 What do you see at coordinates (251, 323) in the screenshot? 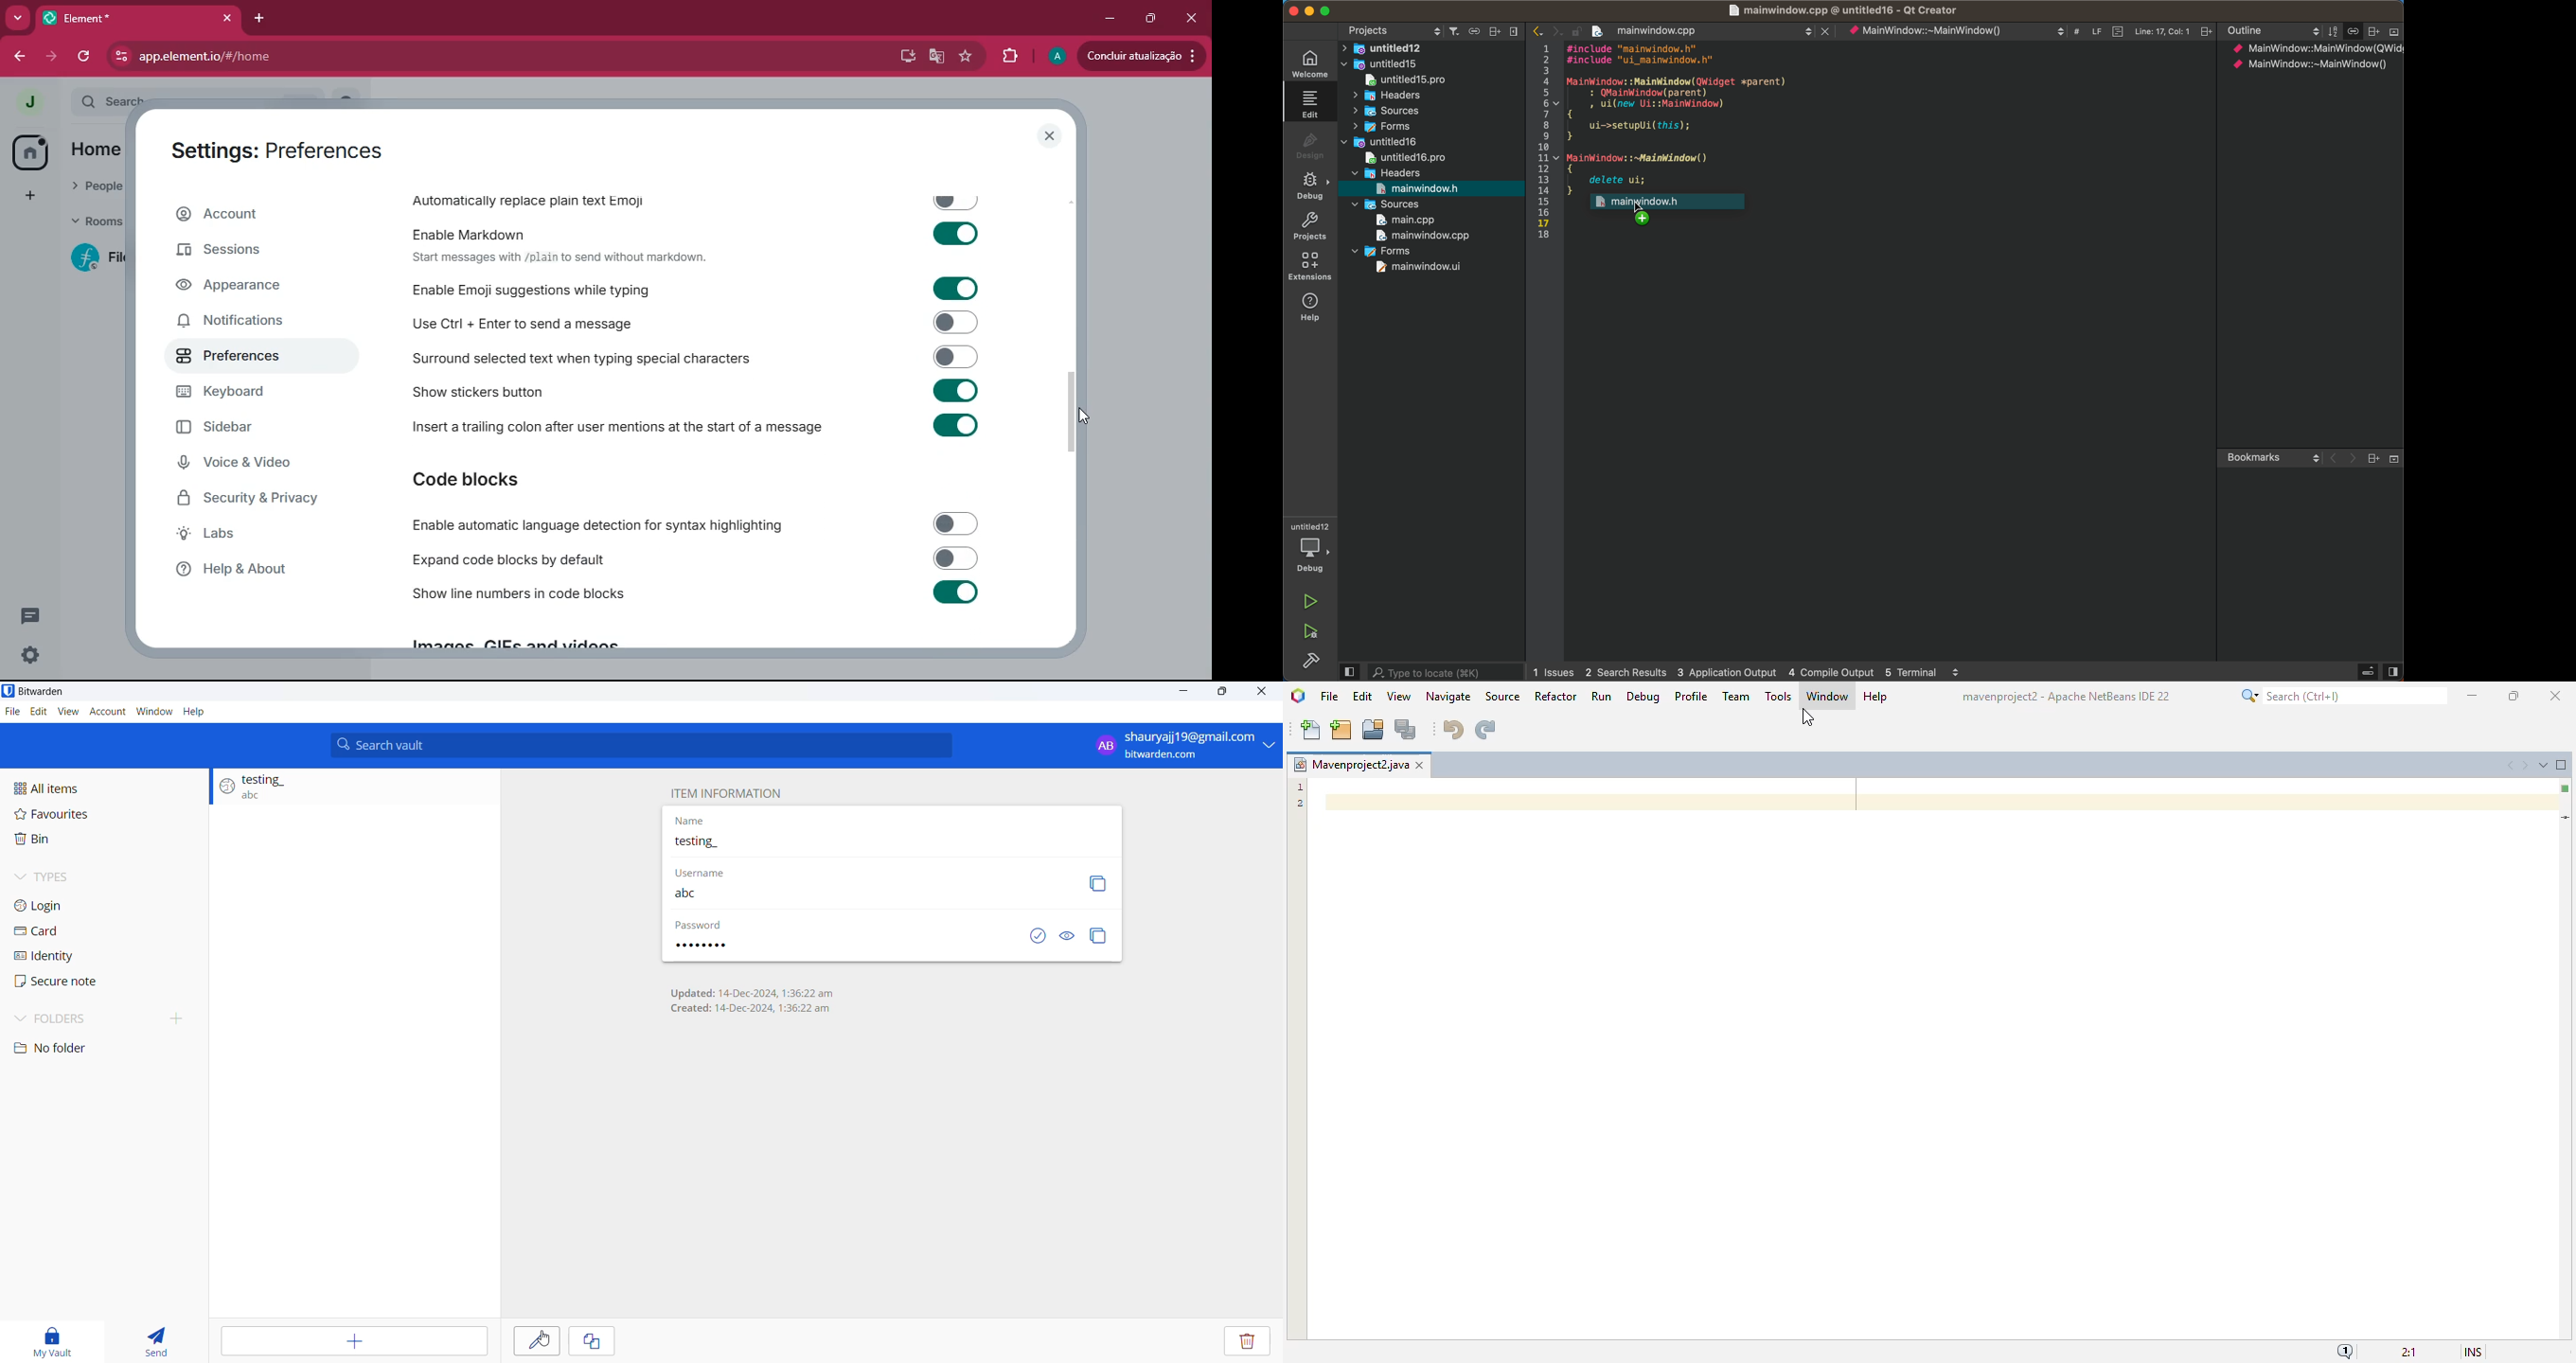
I see `notifications` at bounding box center [251, 323].